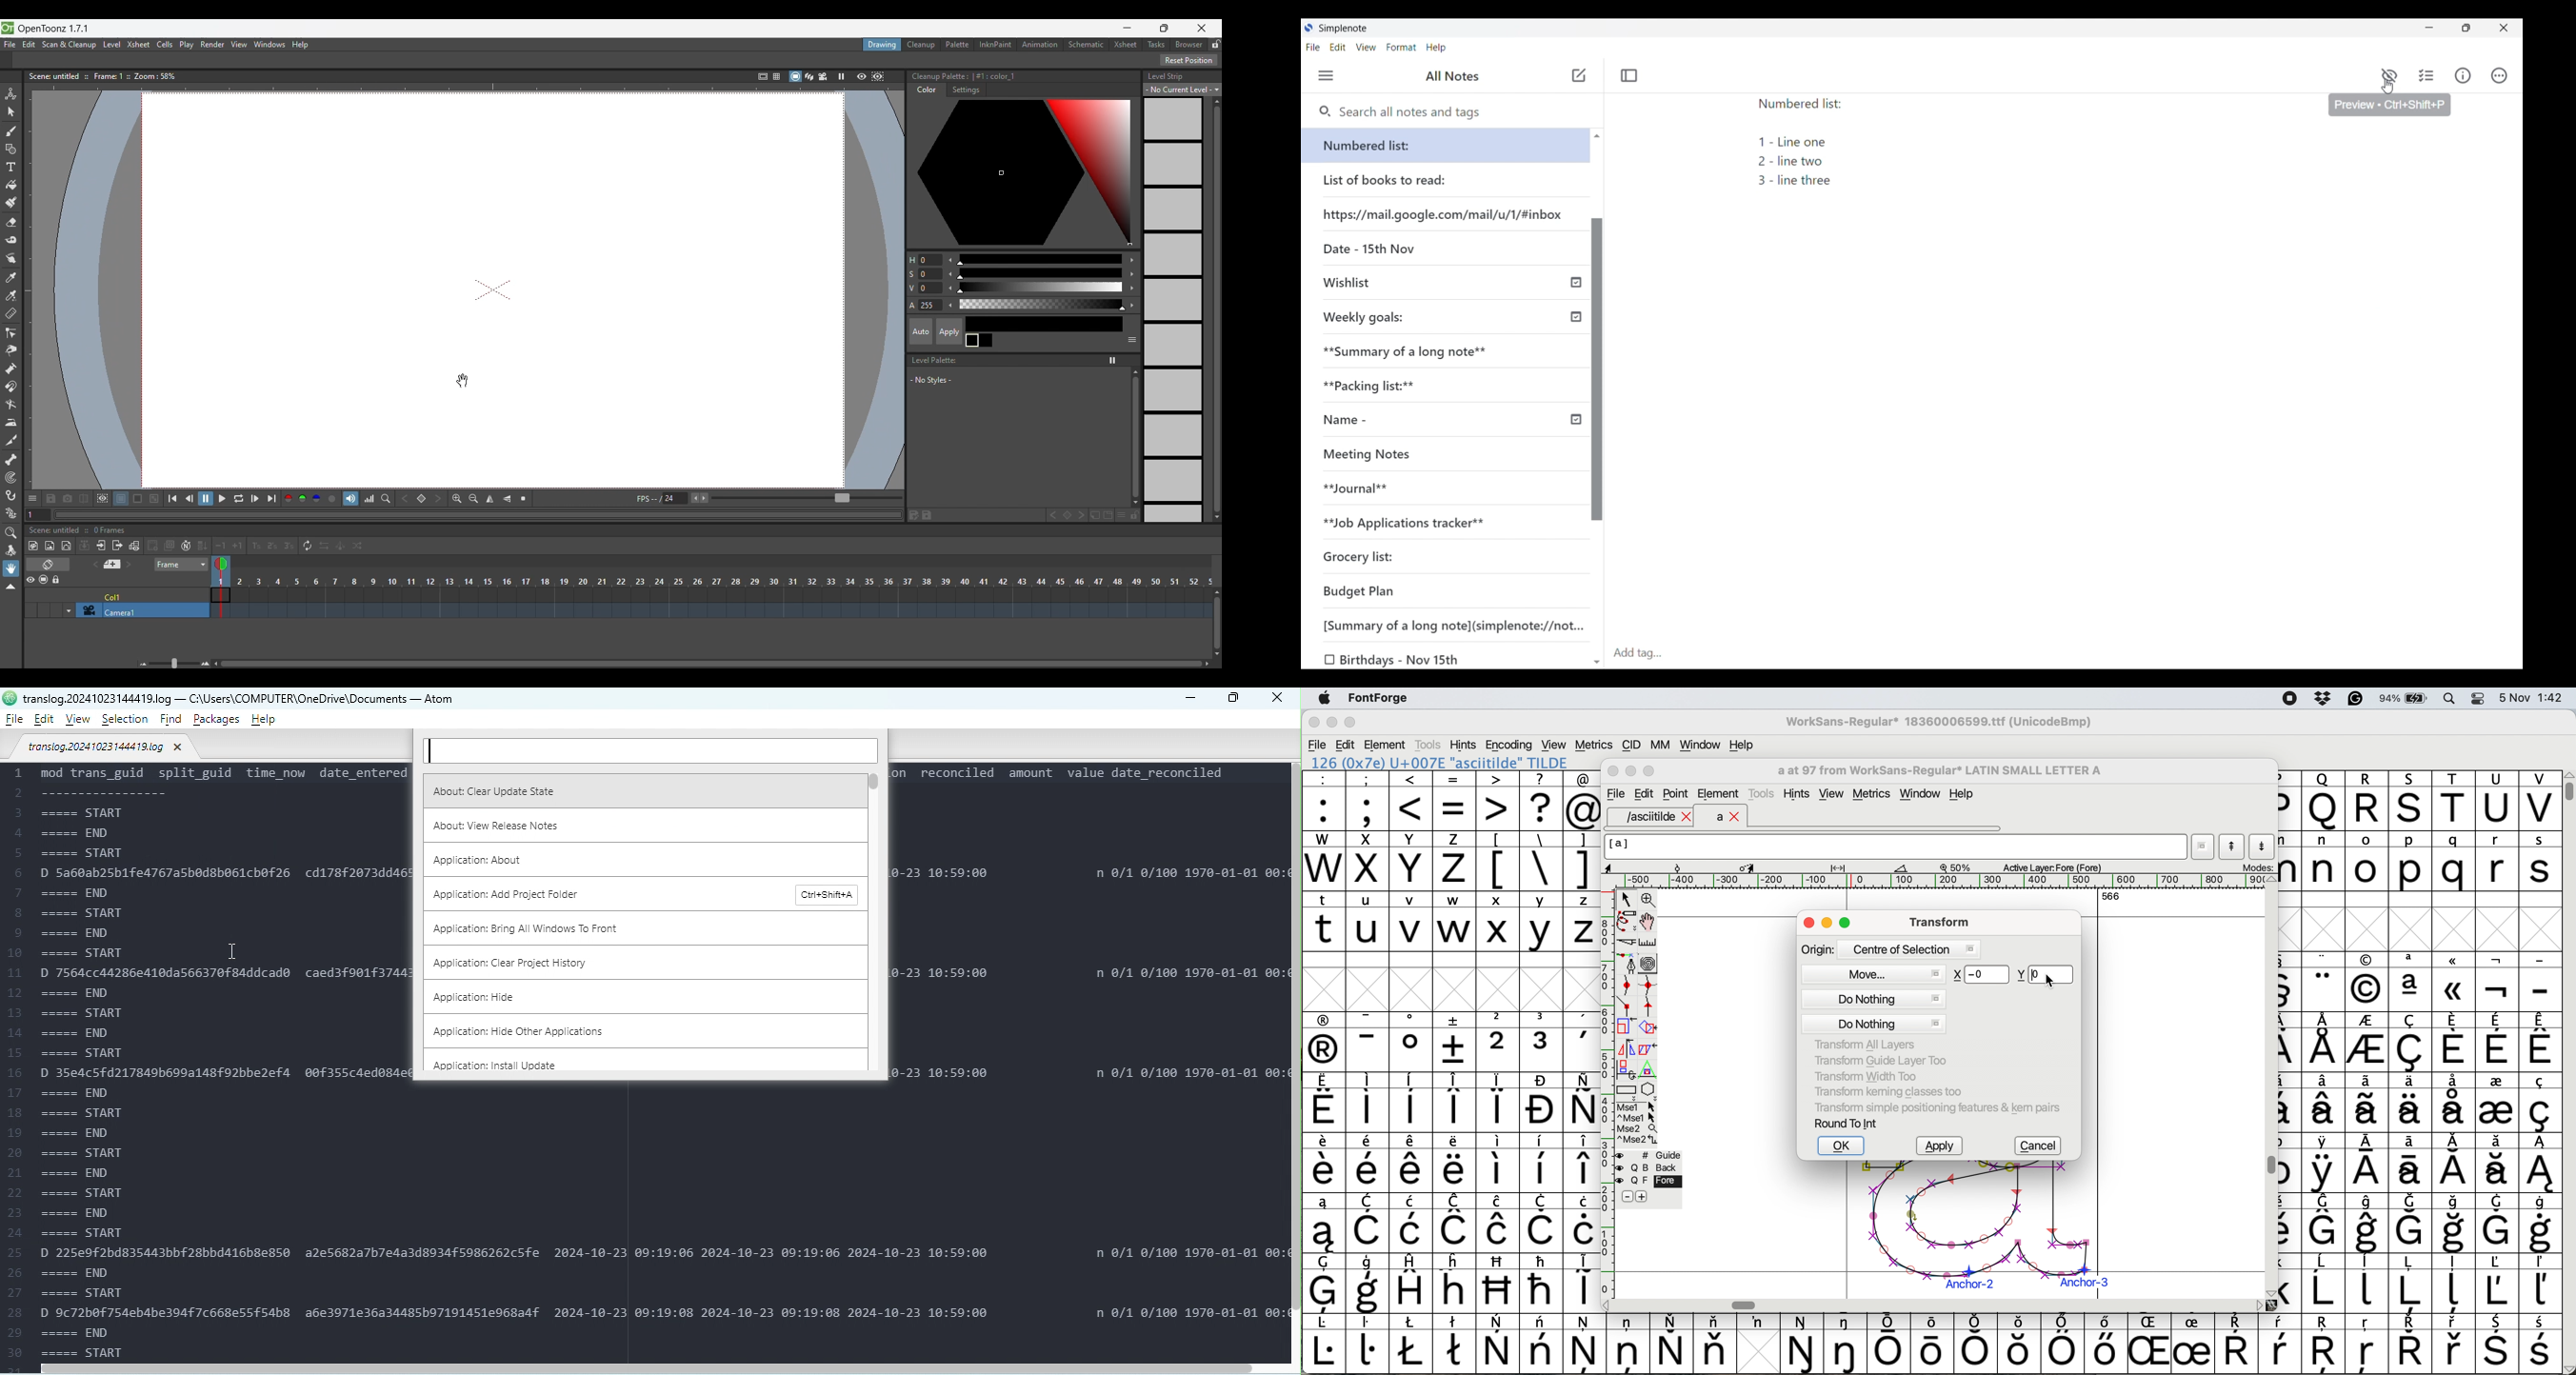  I want to click on Grocery list:, so click(1374, 560).